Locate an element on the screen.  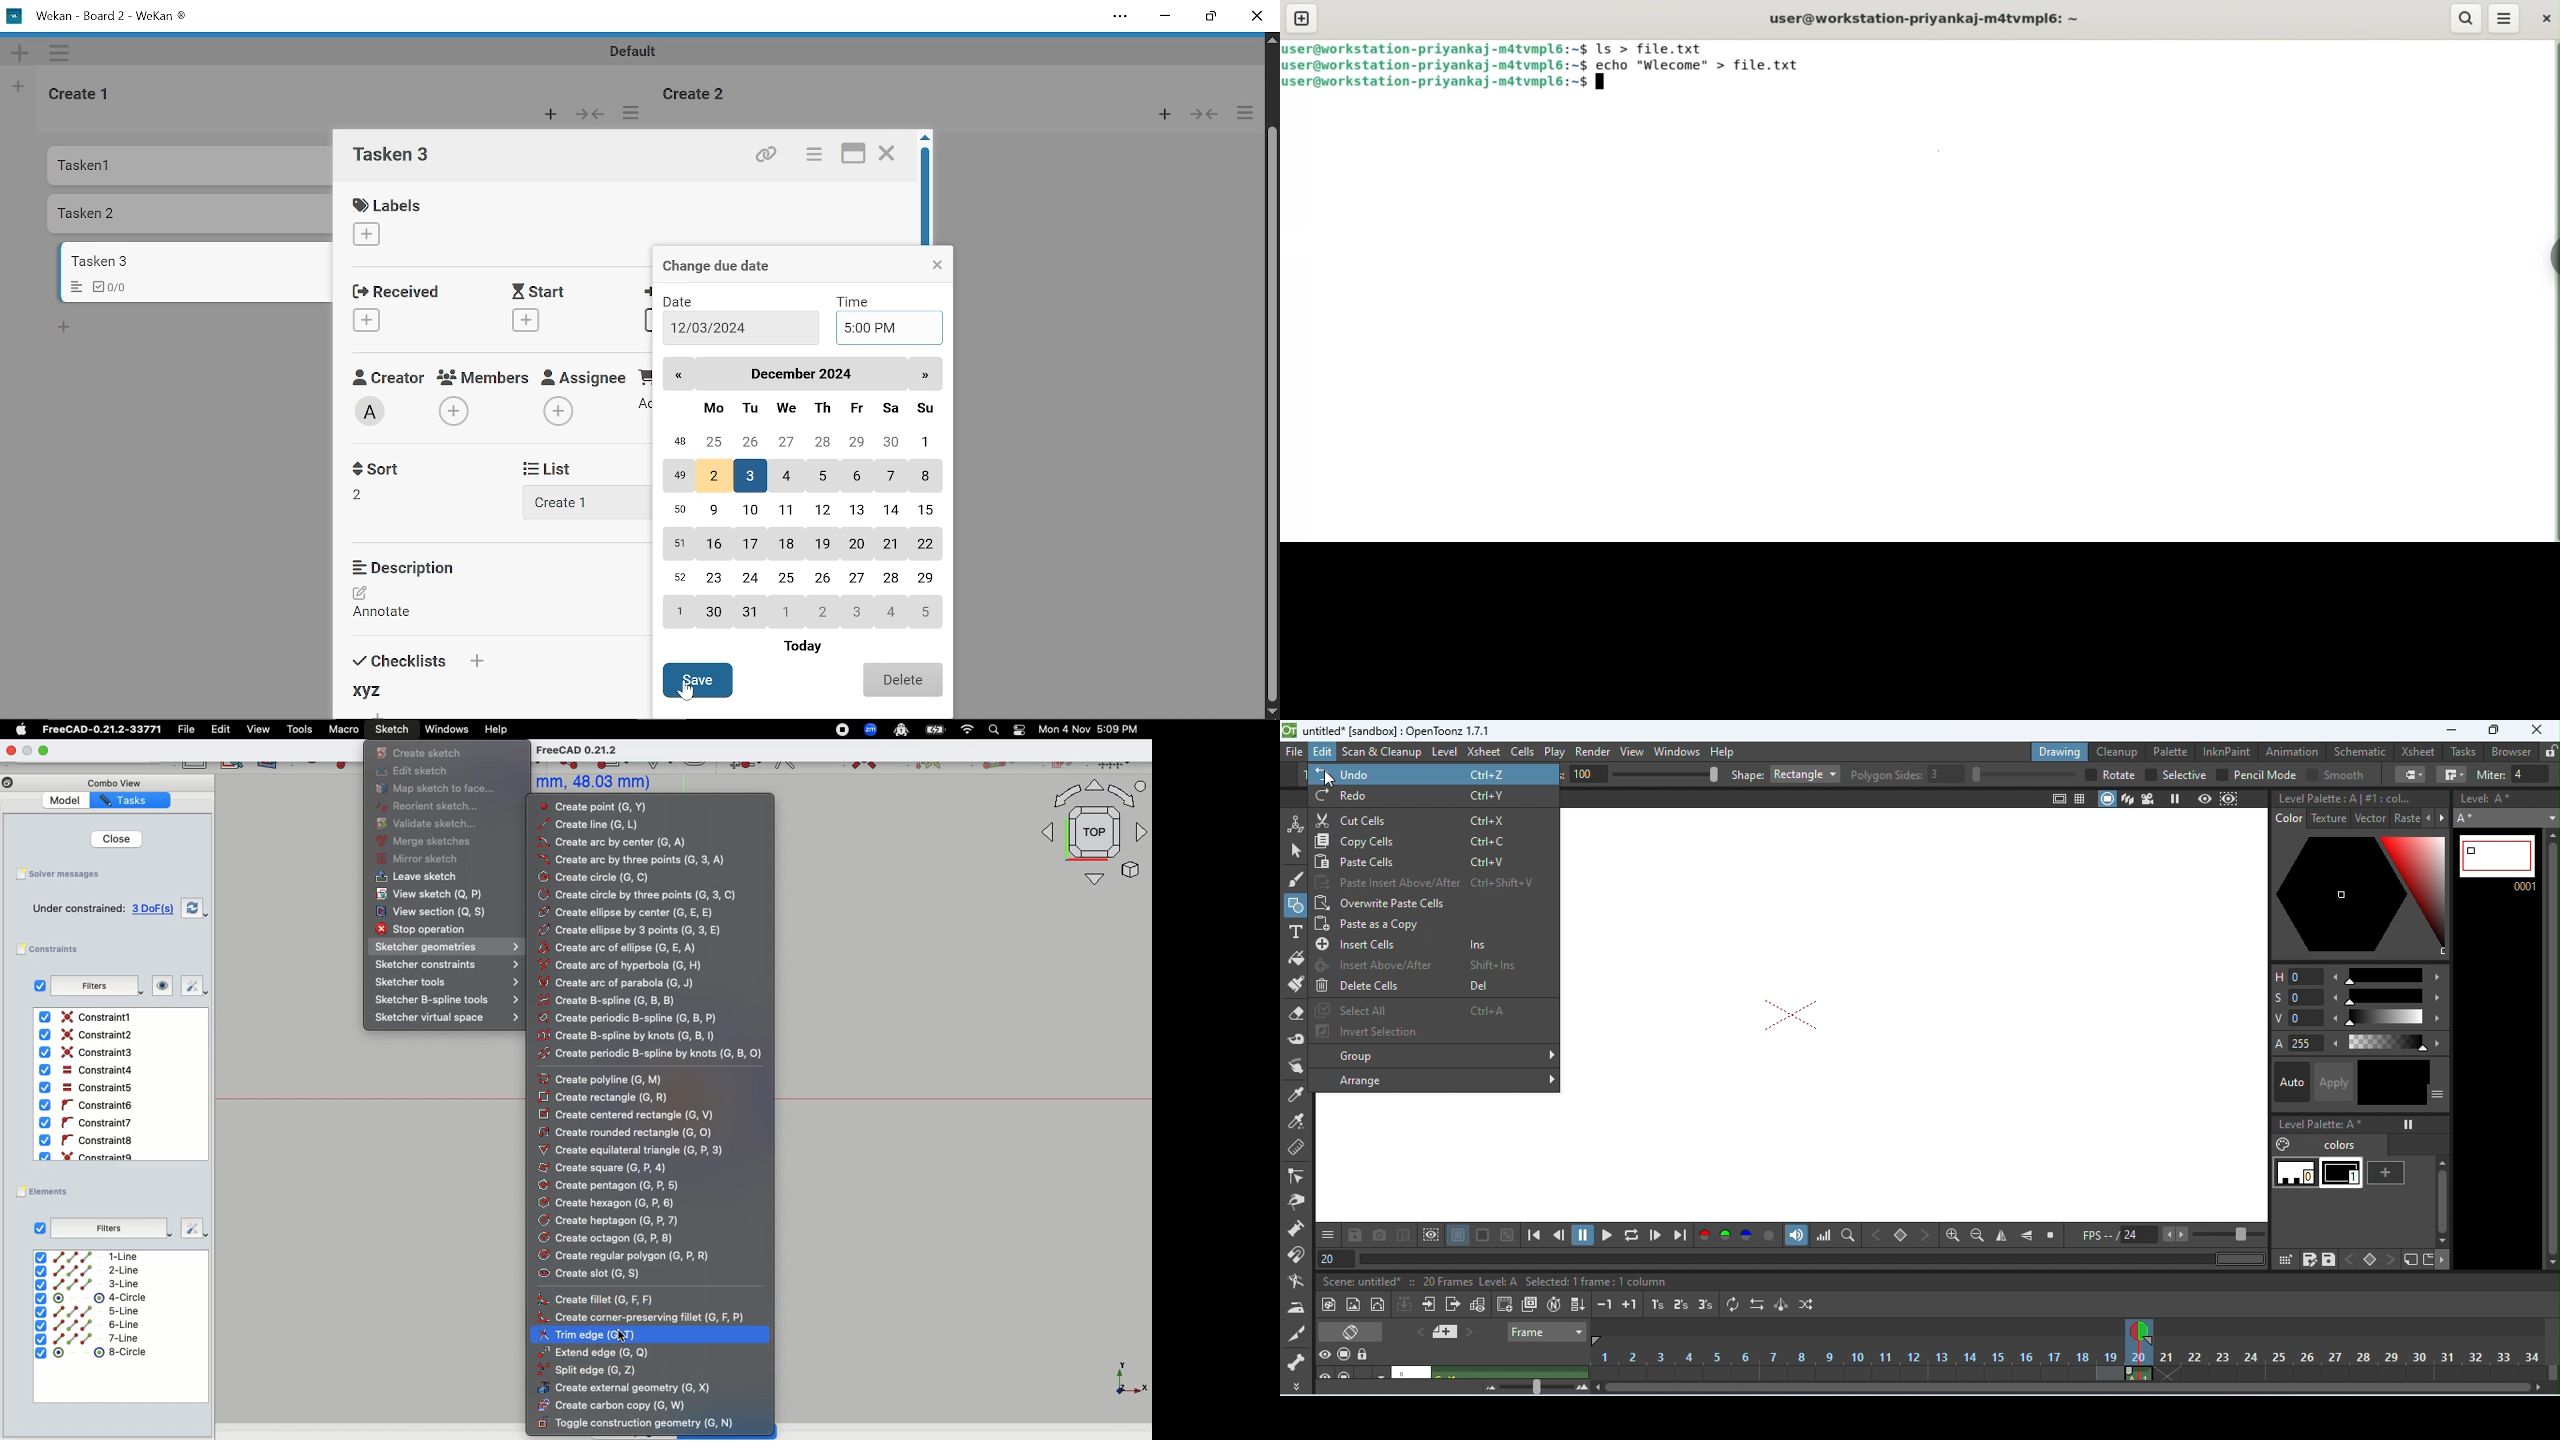
Create octagon is located at coordinates (607, 1238).